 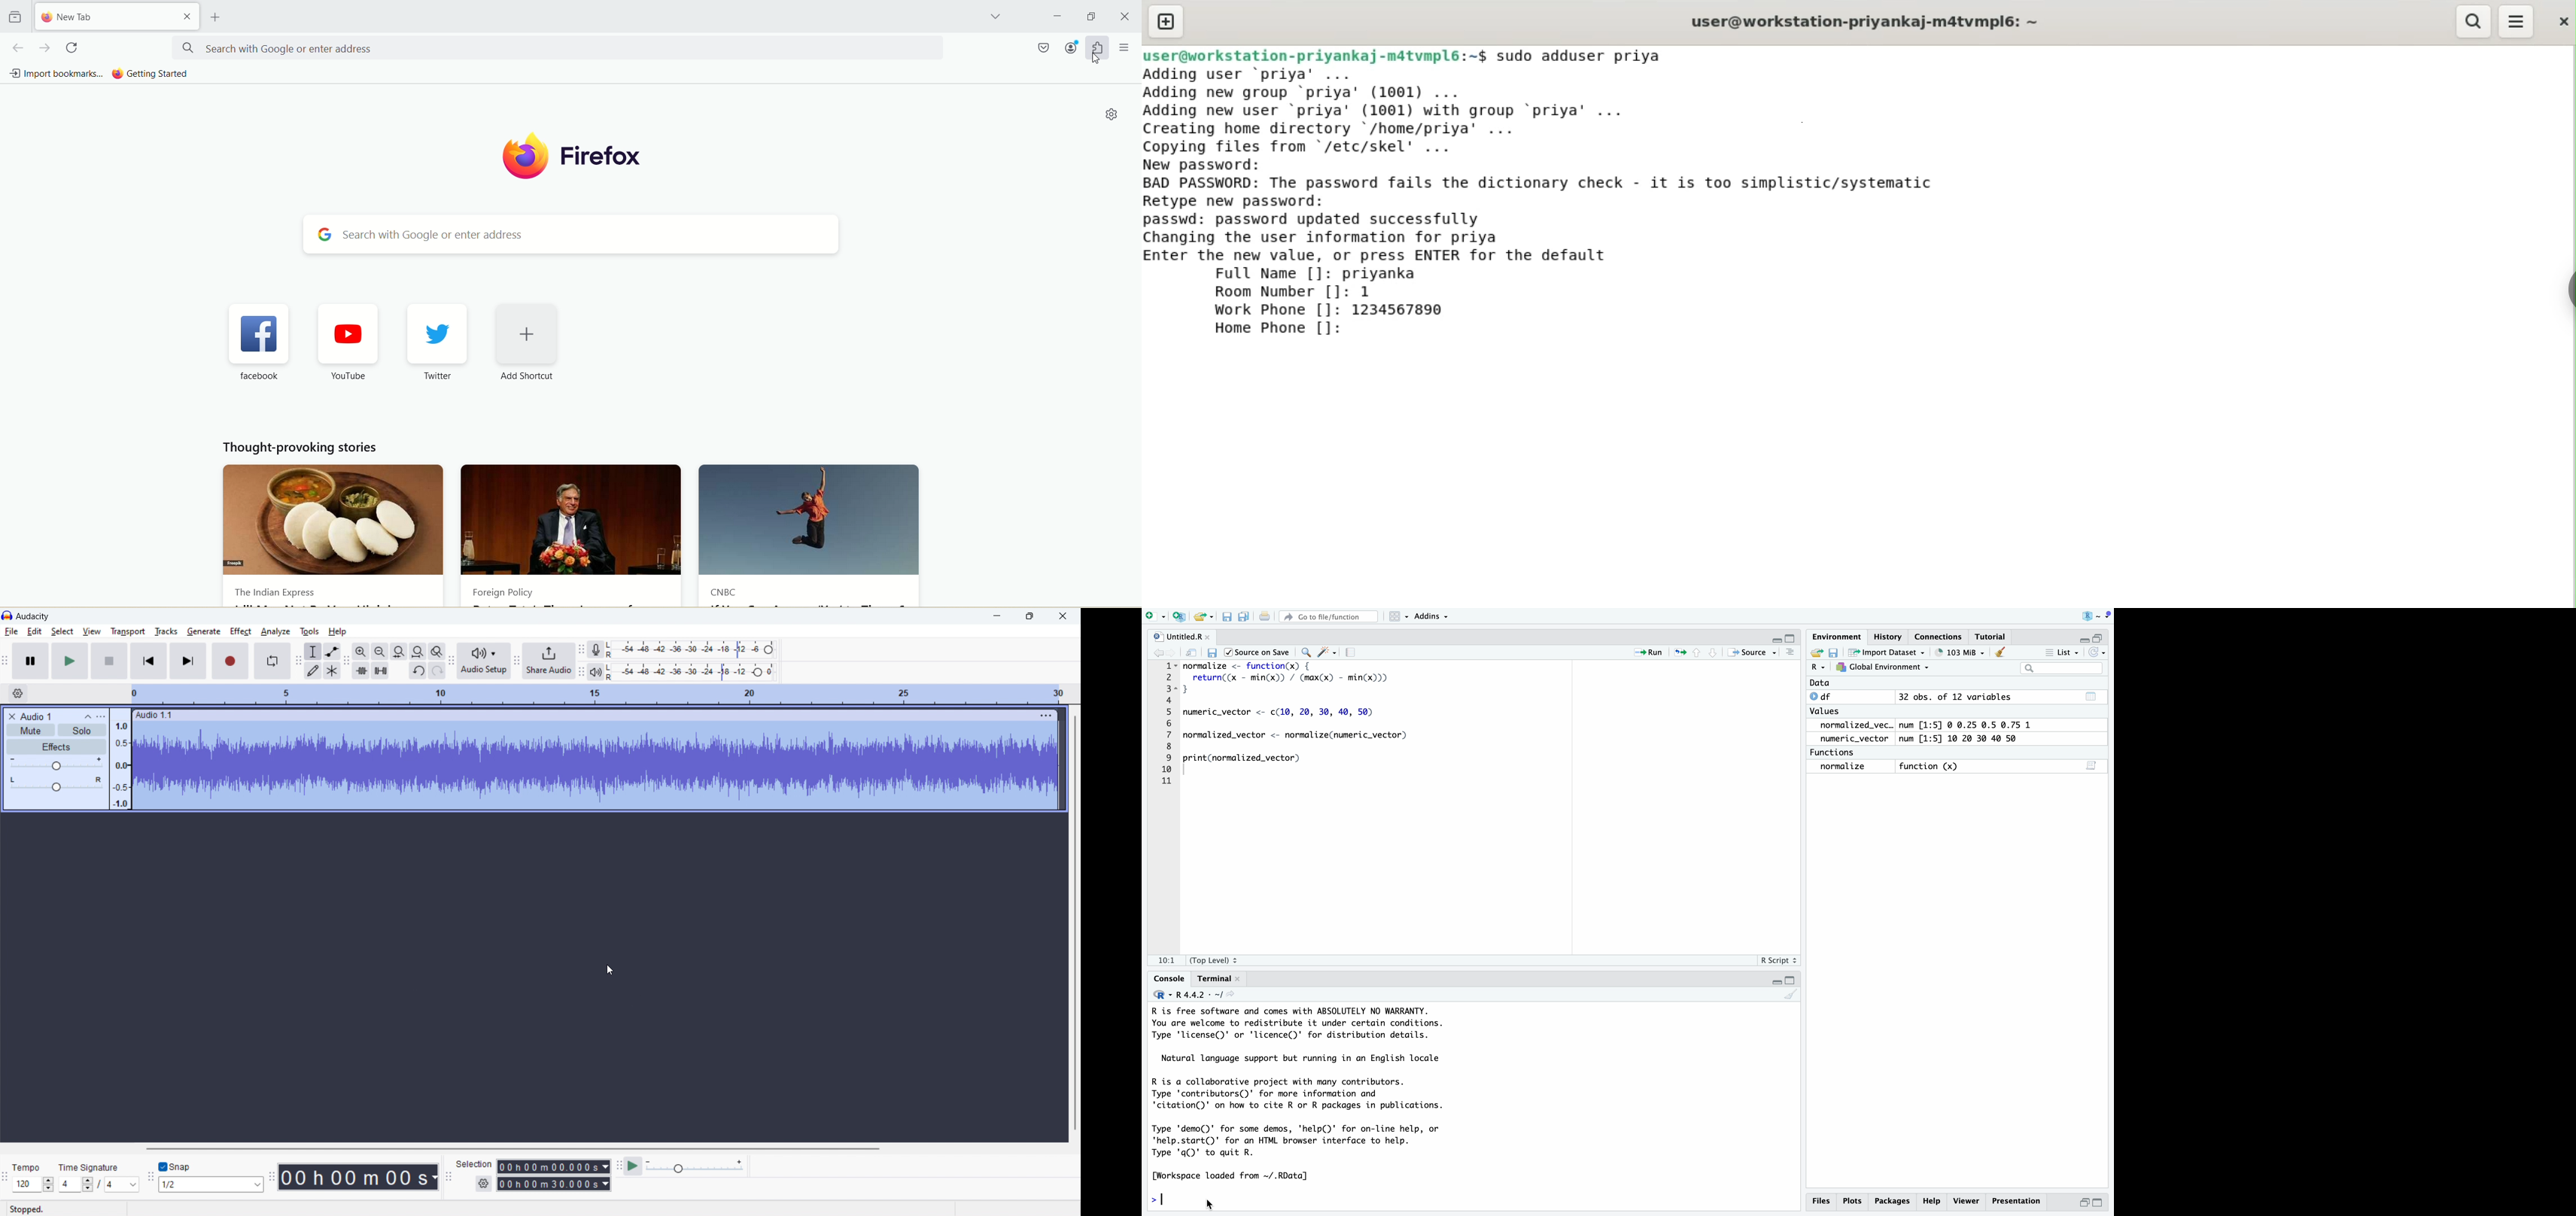 I want to click on Packages, so click(x=1894, y=1201).